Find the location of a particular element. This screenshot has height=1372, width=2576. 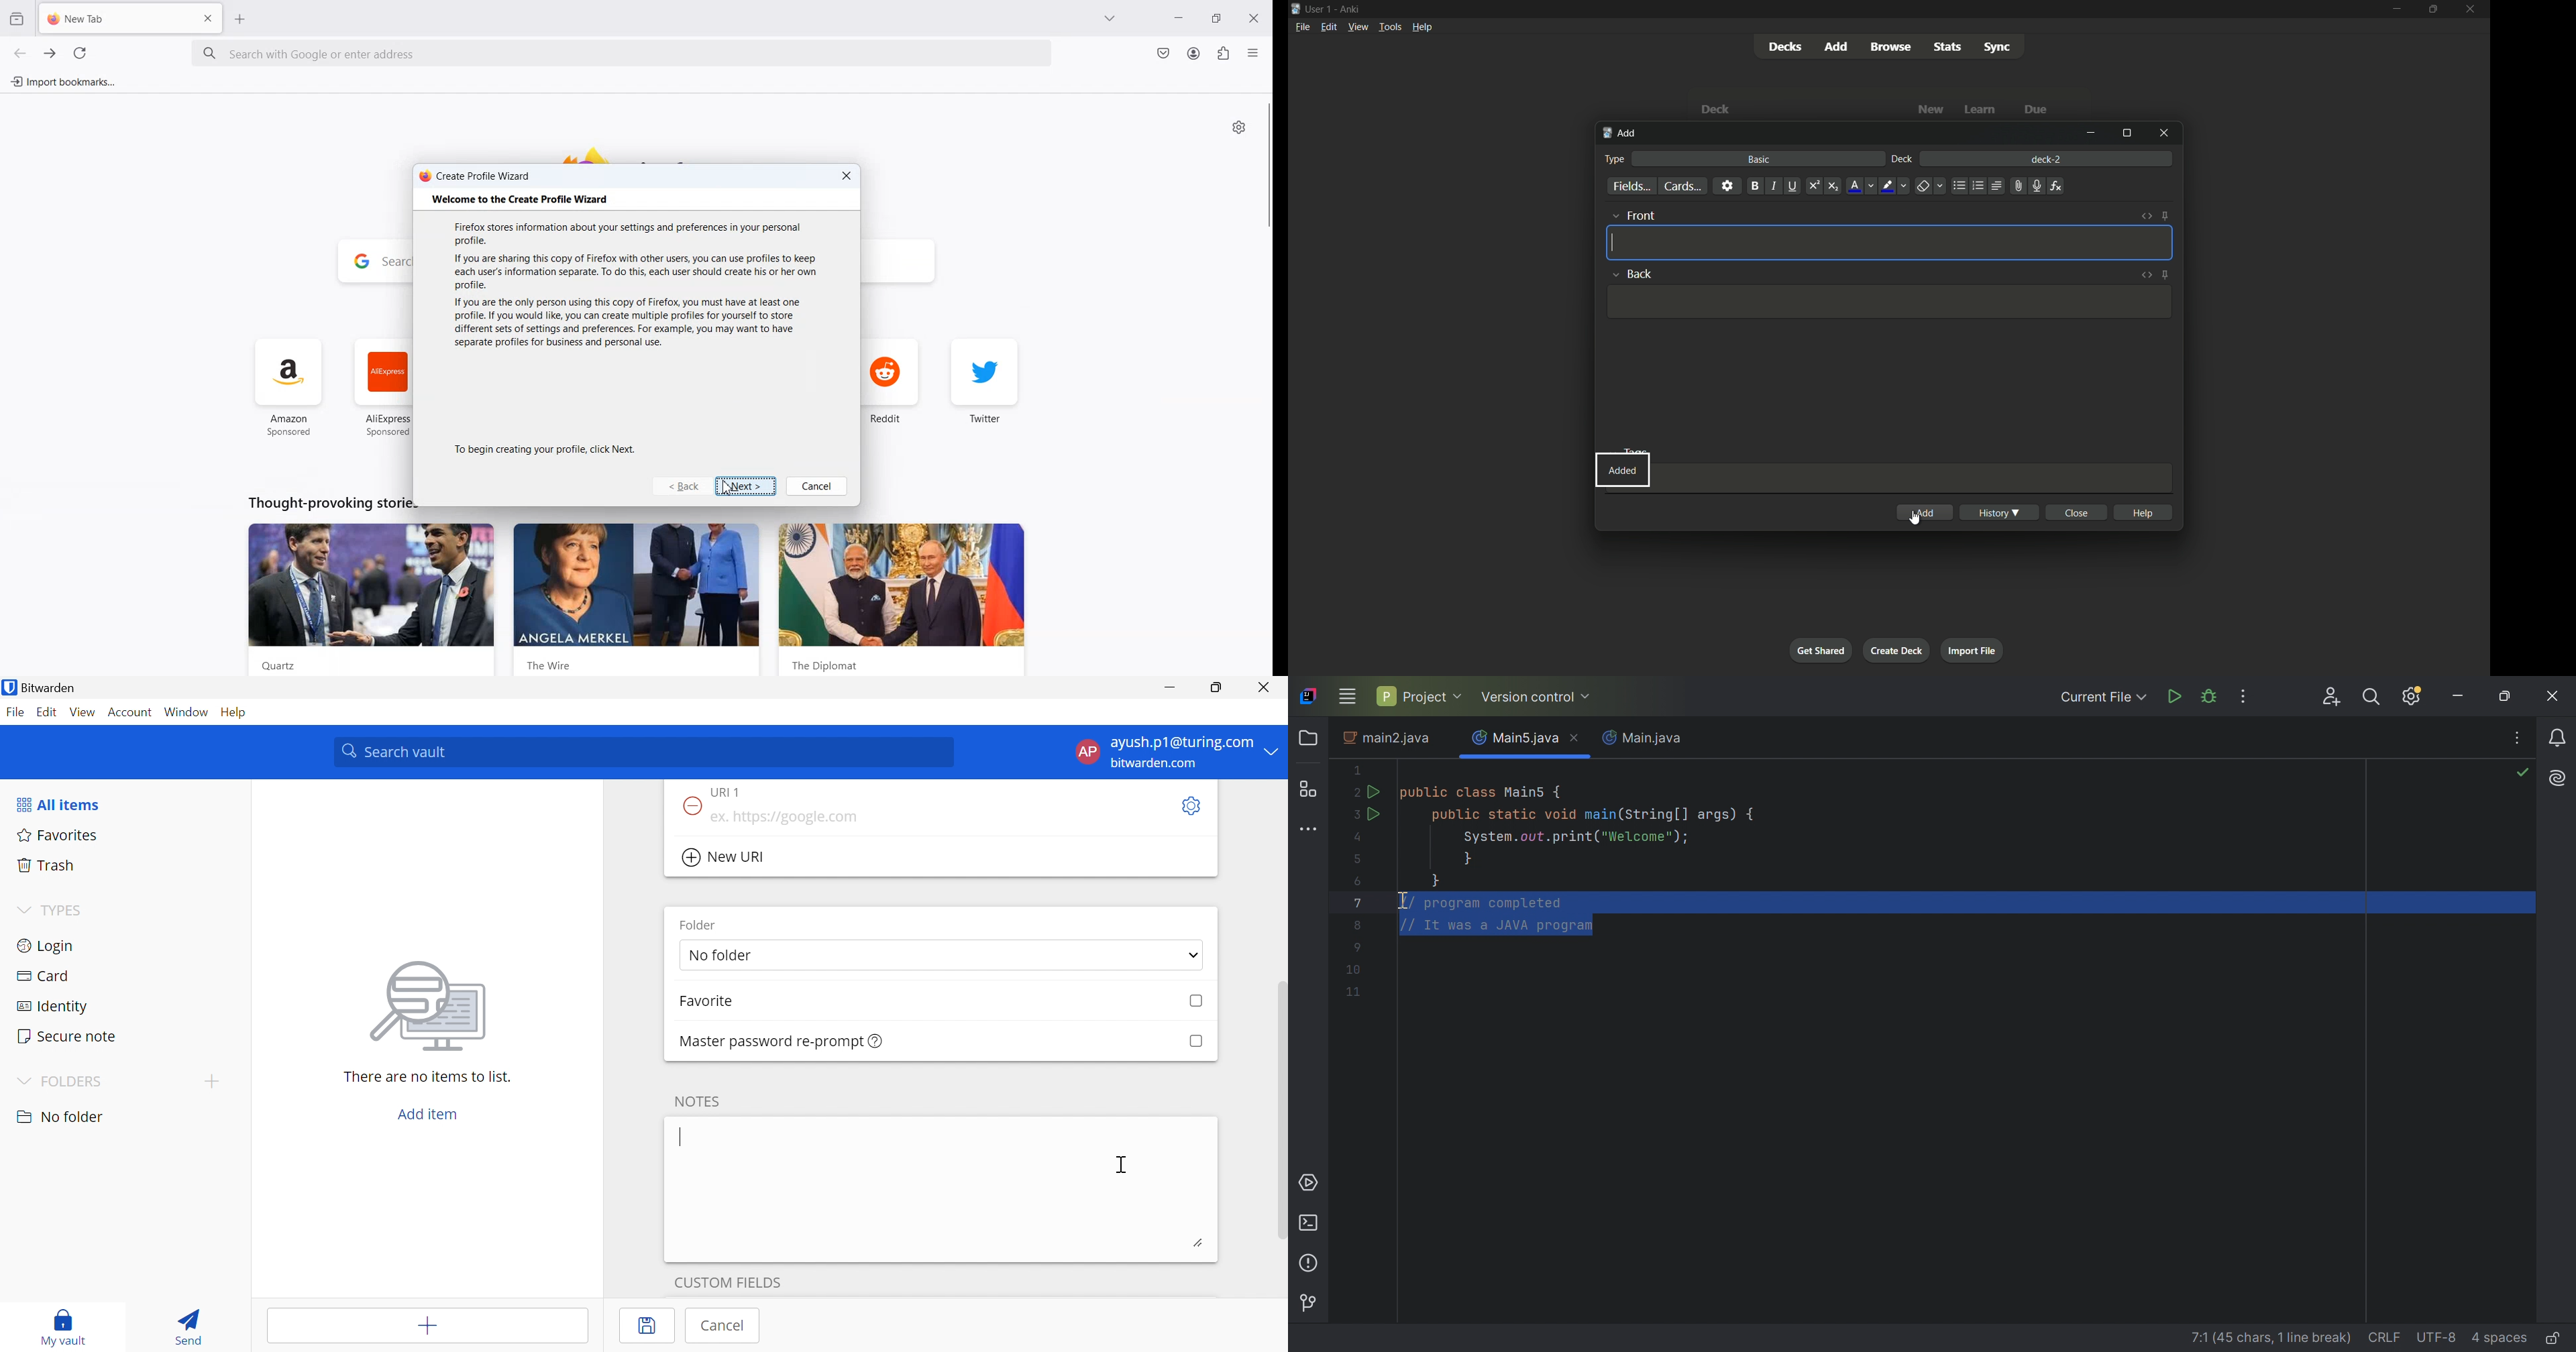

tools menu is located at coordinates (1390, 27).